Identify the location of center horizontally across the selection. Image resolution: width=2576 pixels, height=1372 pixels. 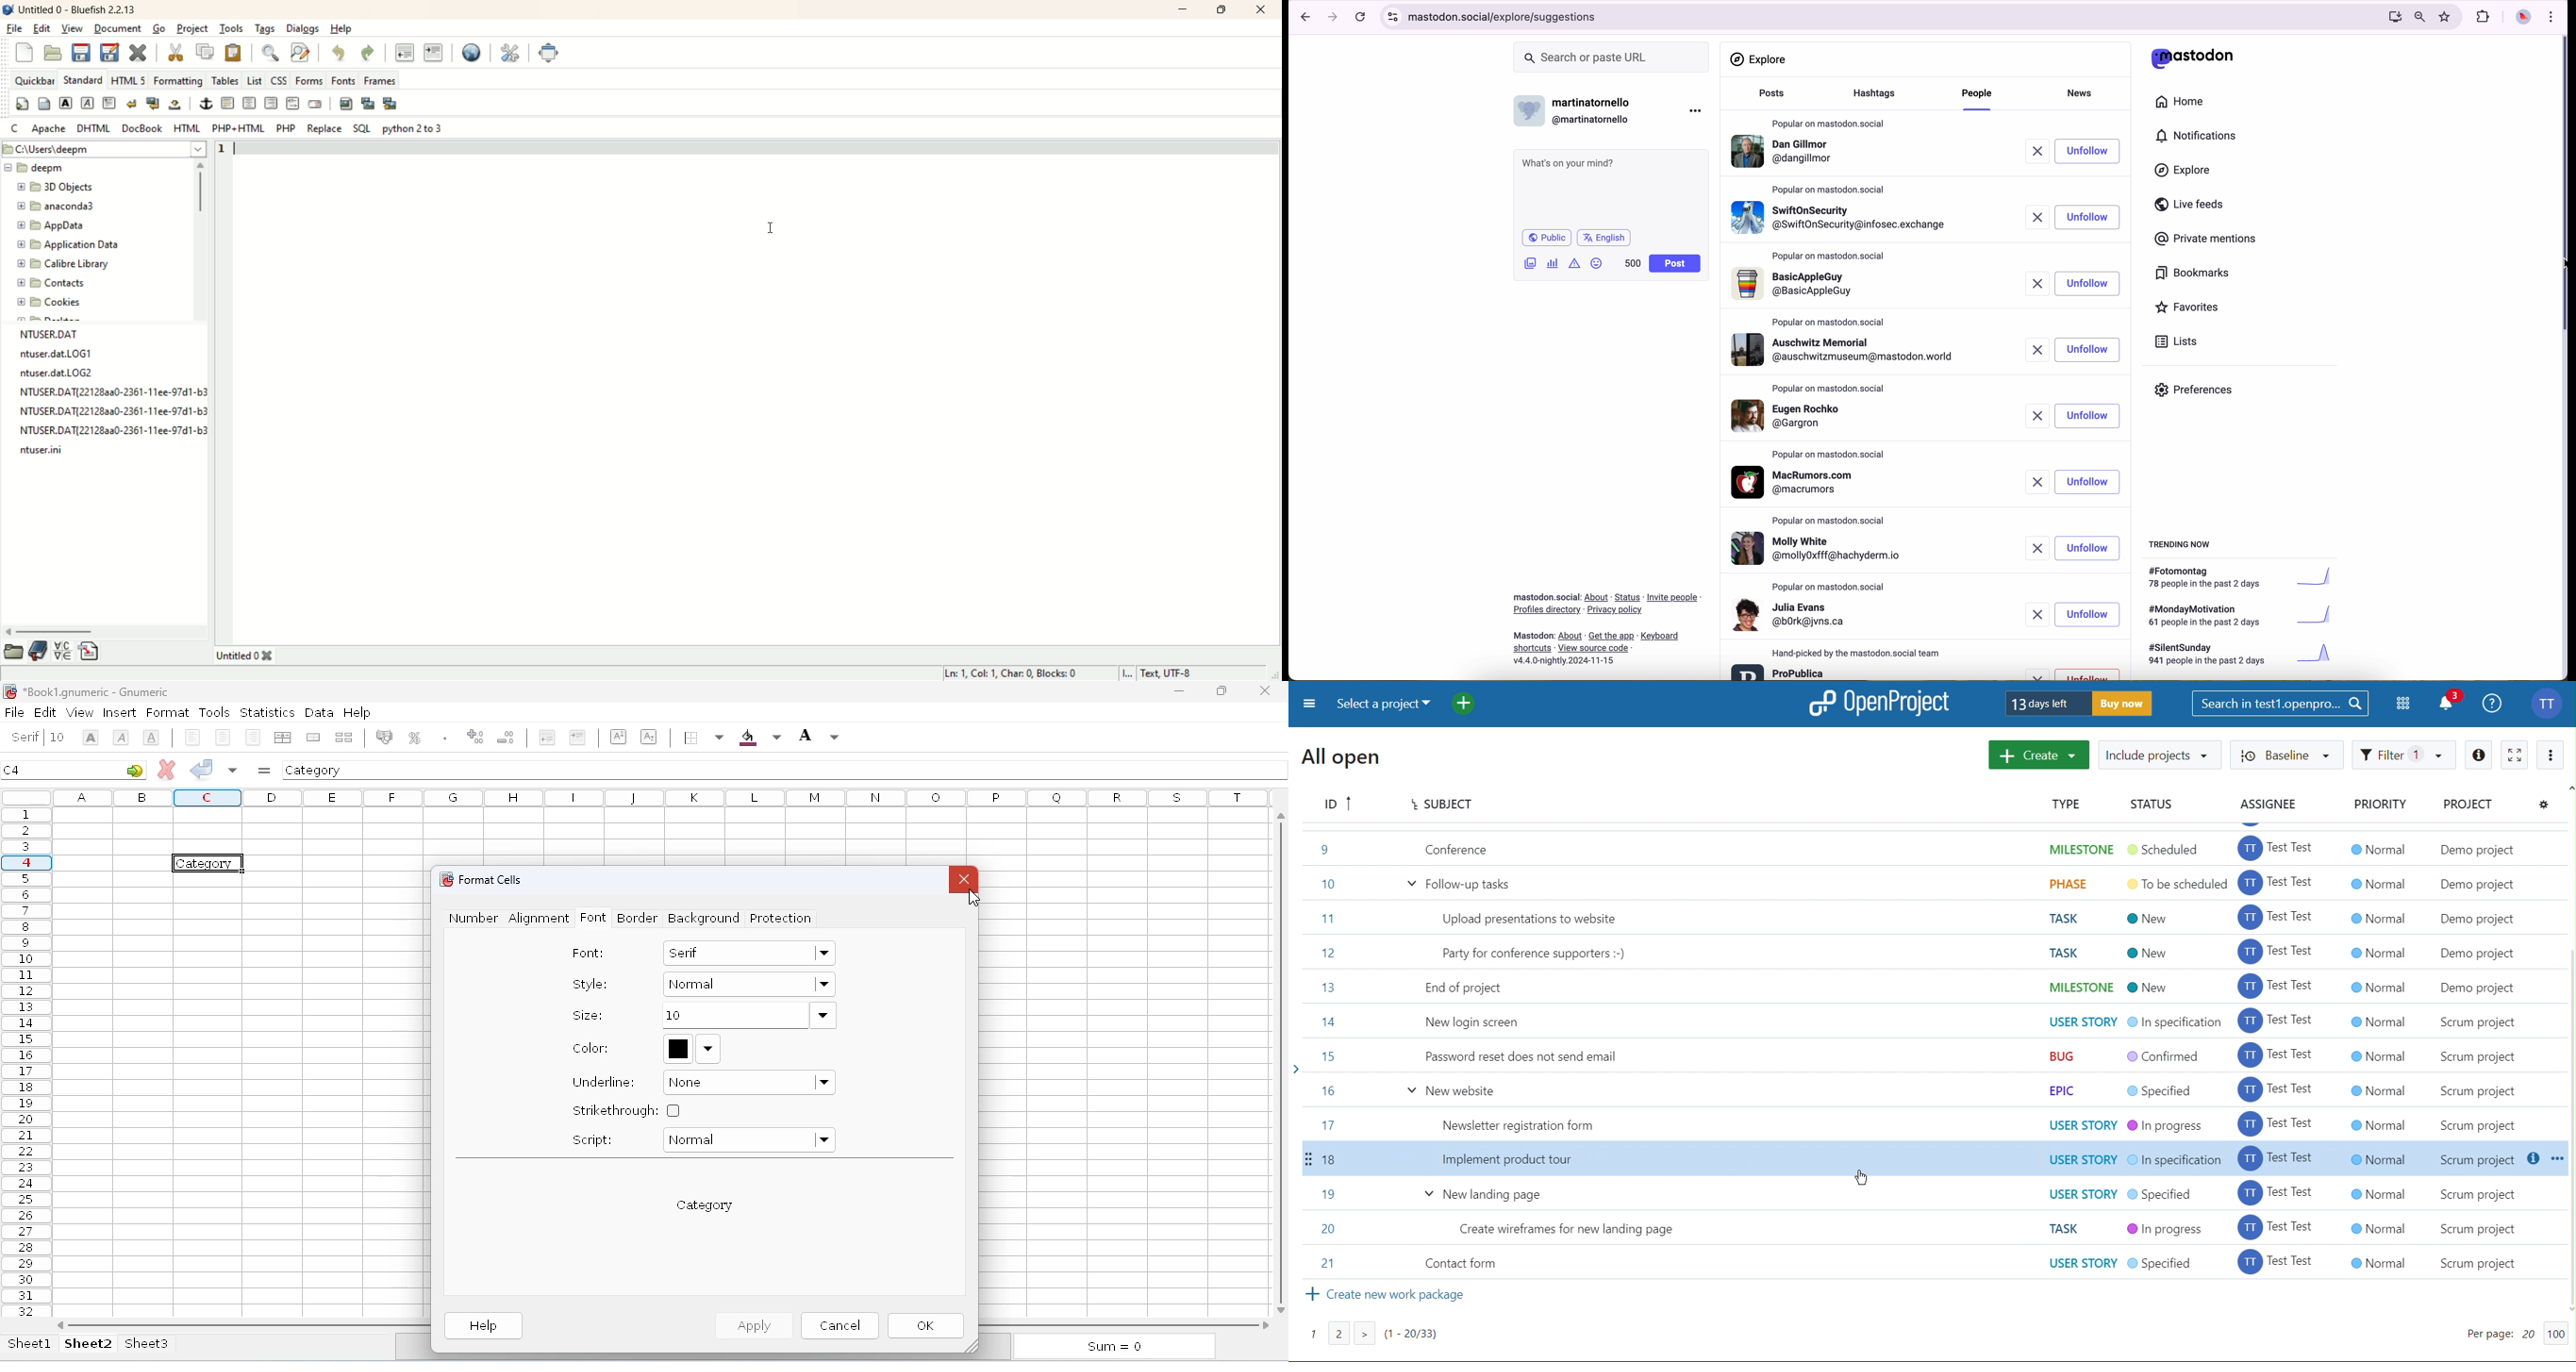
(313, 738).